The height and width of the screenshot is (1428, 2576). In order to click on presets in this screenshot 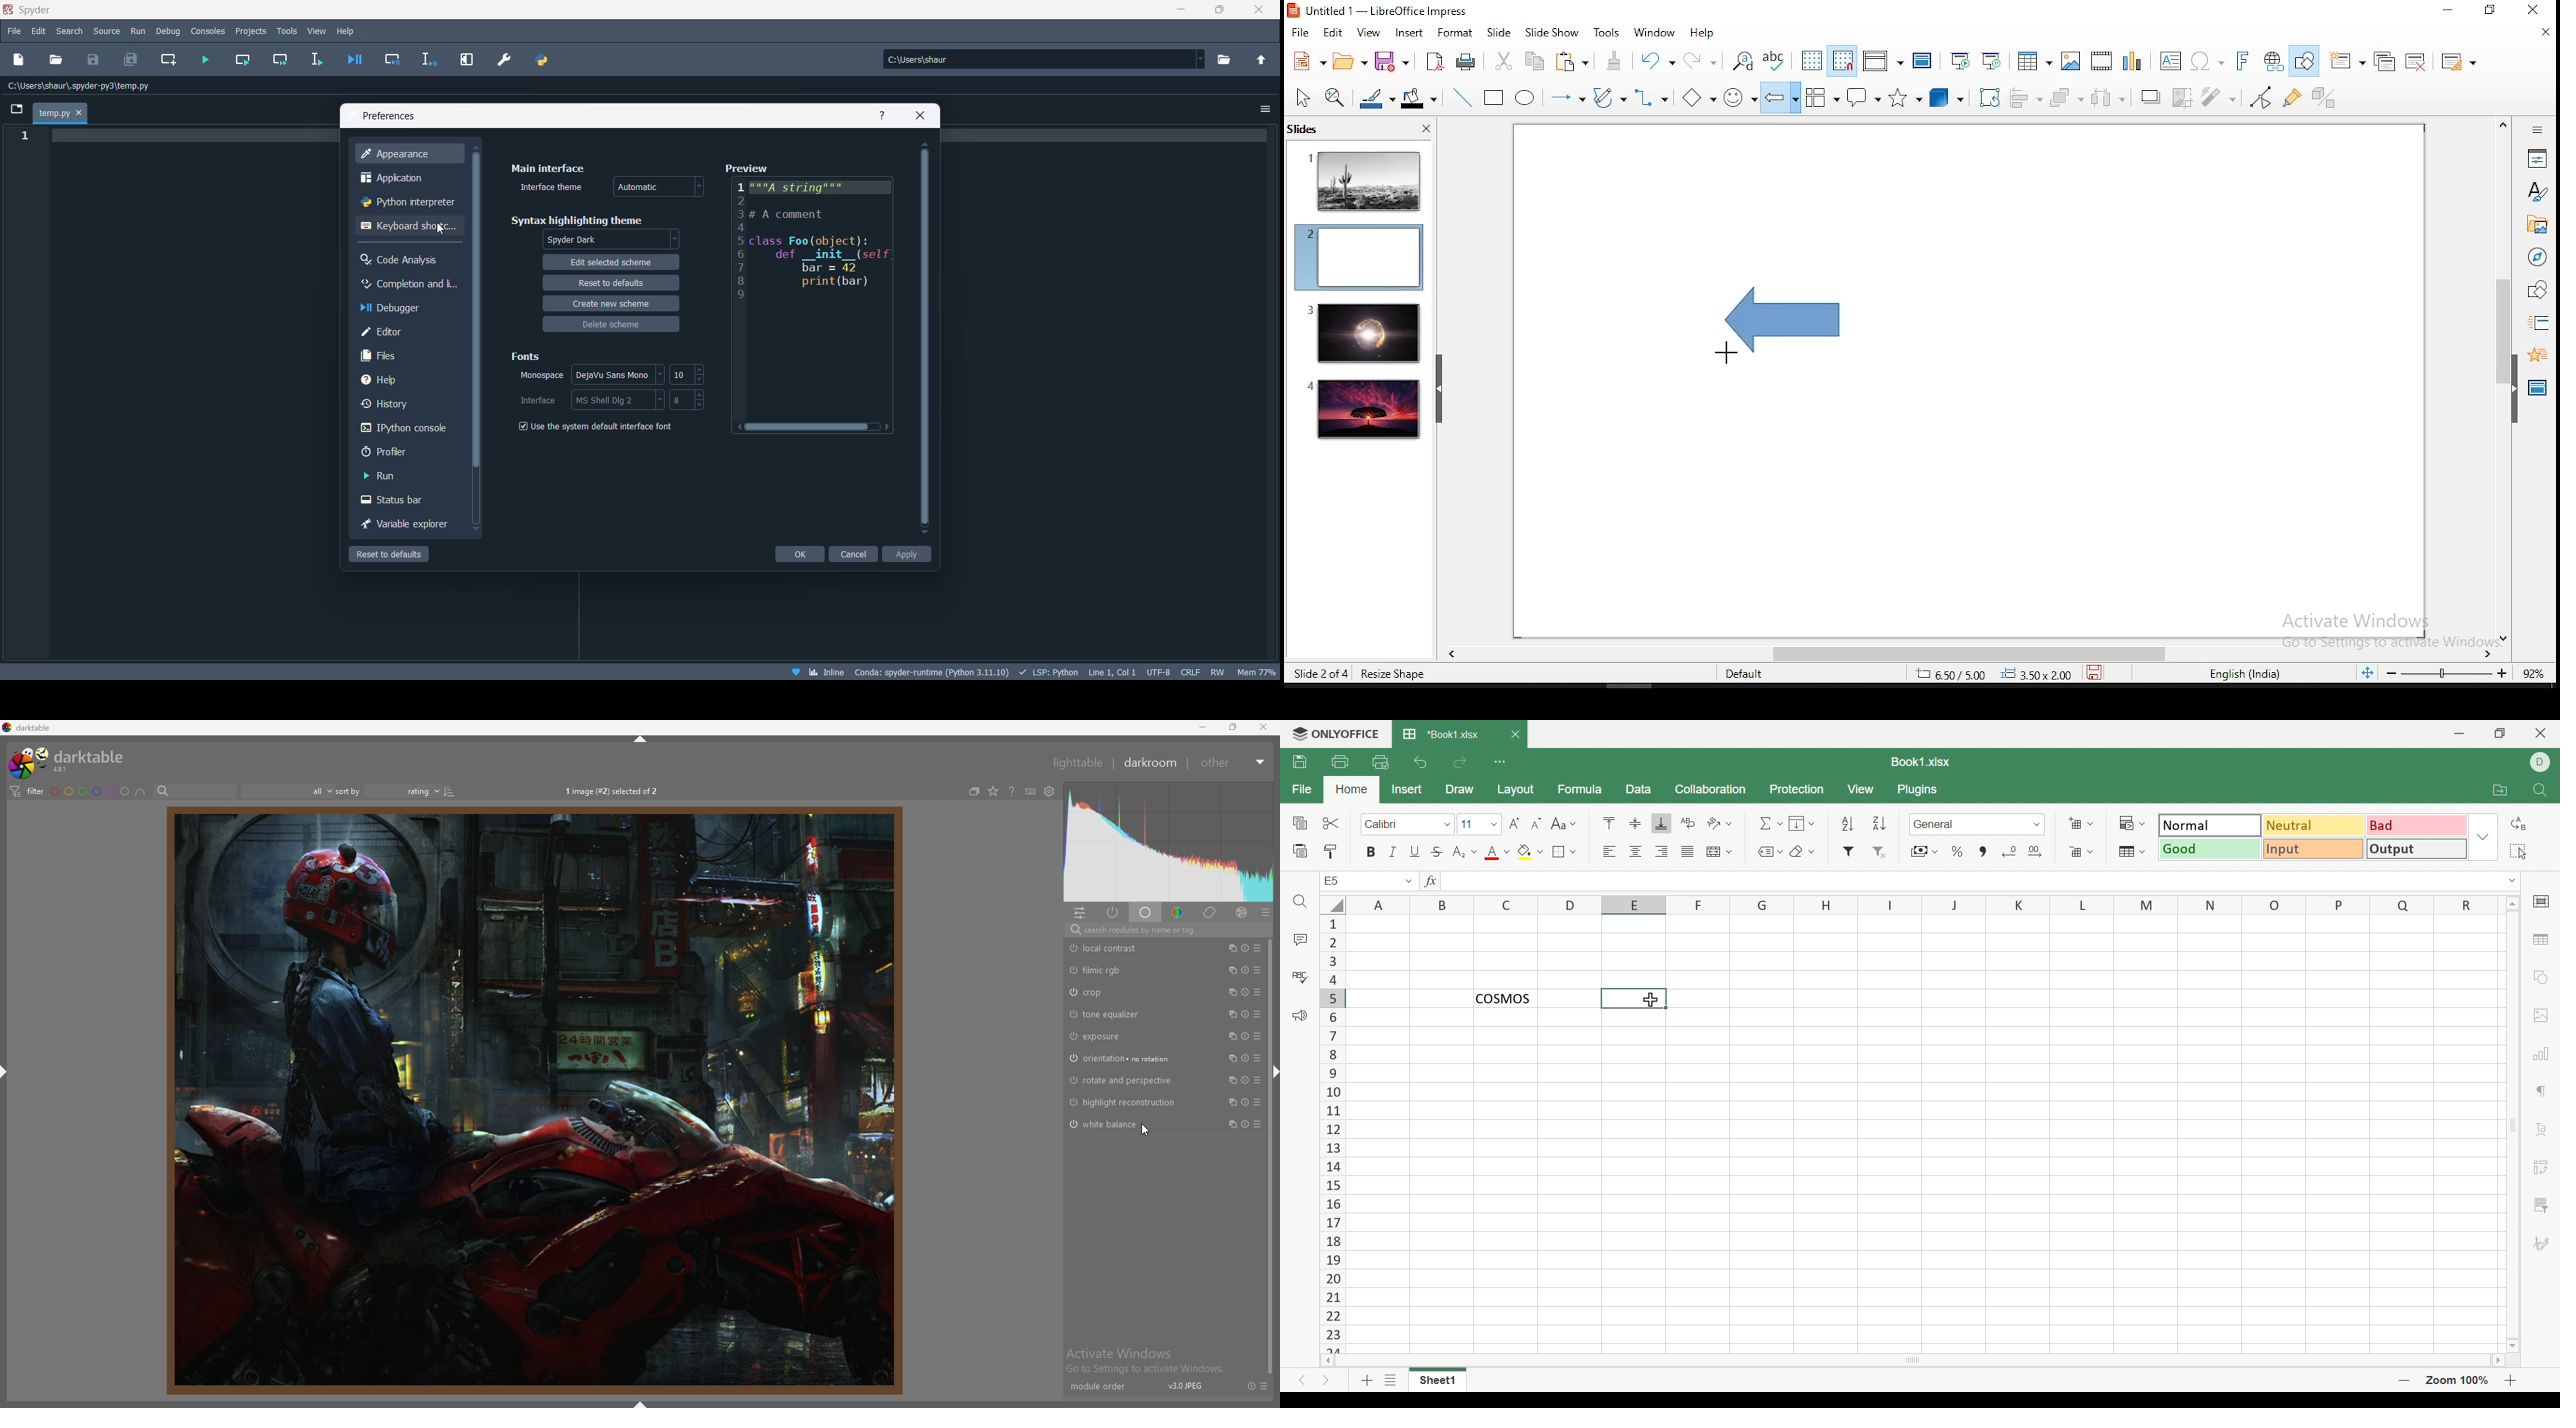, I will do `click(1265, 1389)`.